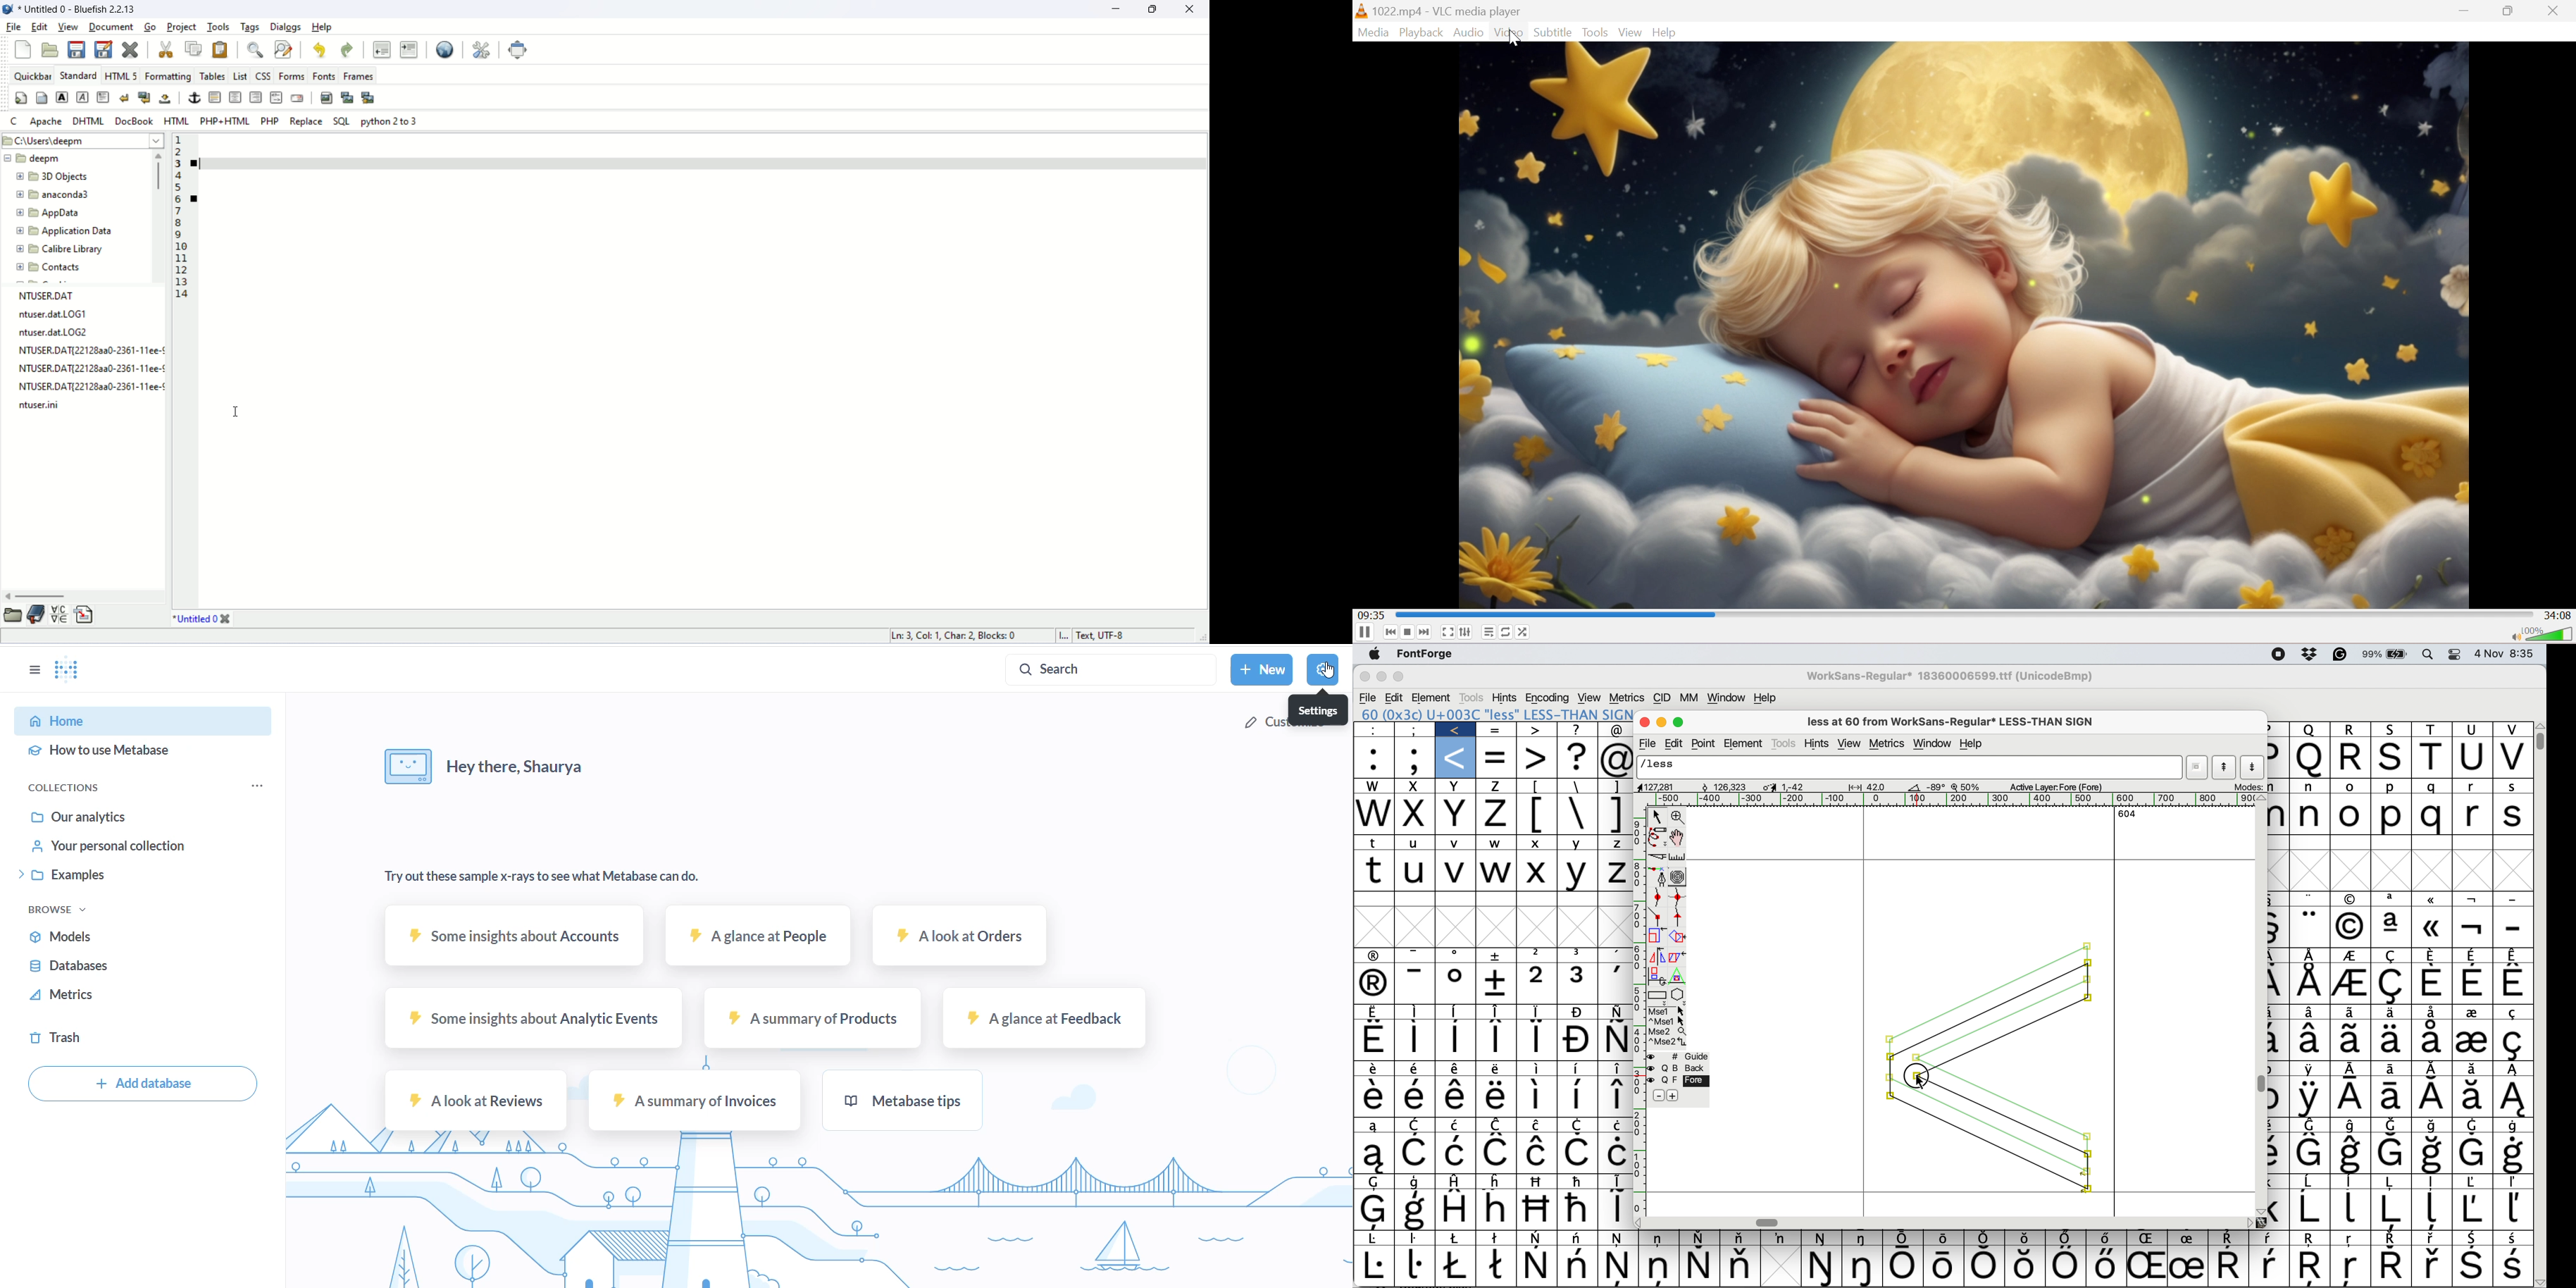  I want to click on Symbol, so click(1620, 1239).